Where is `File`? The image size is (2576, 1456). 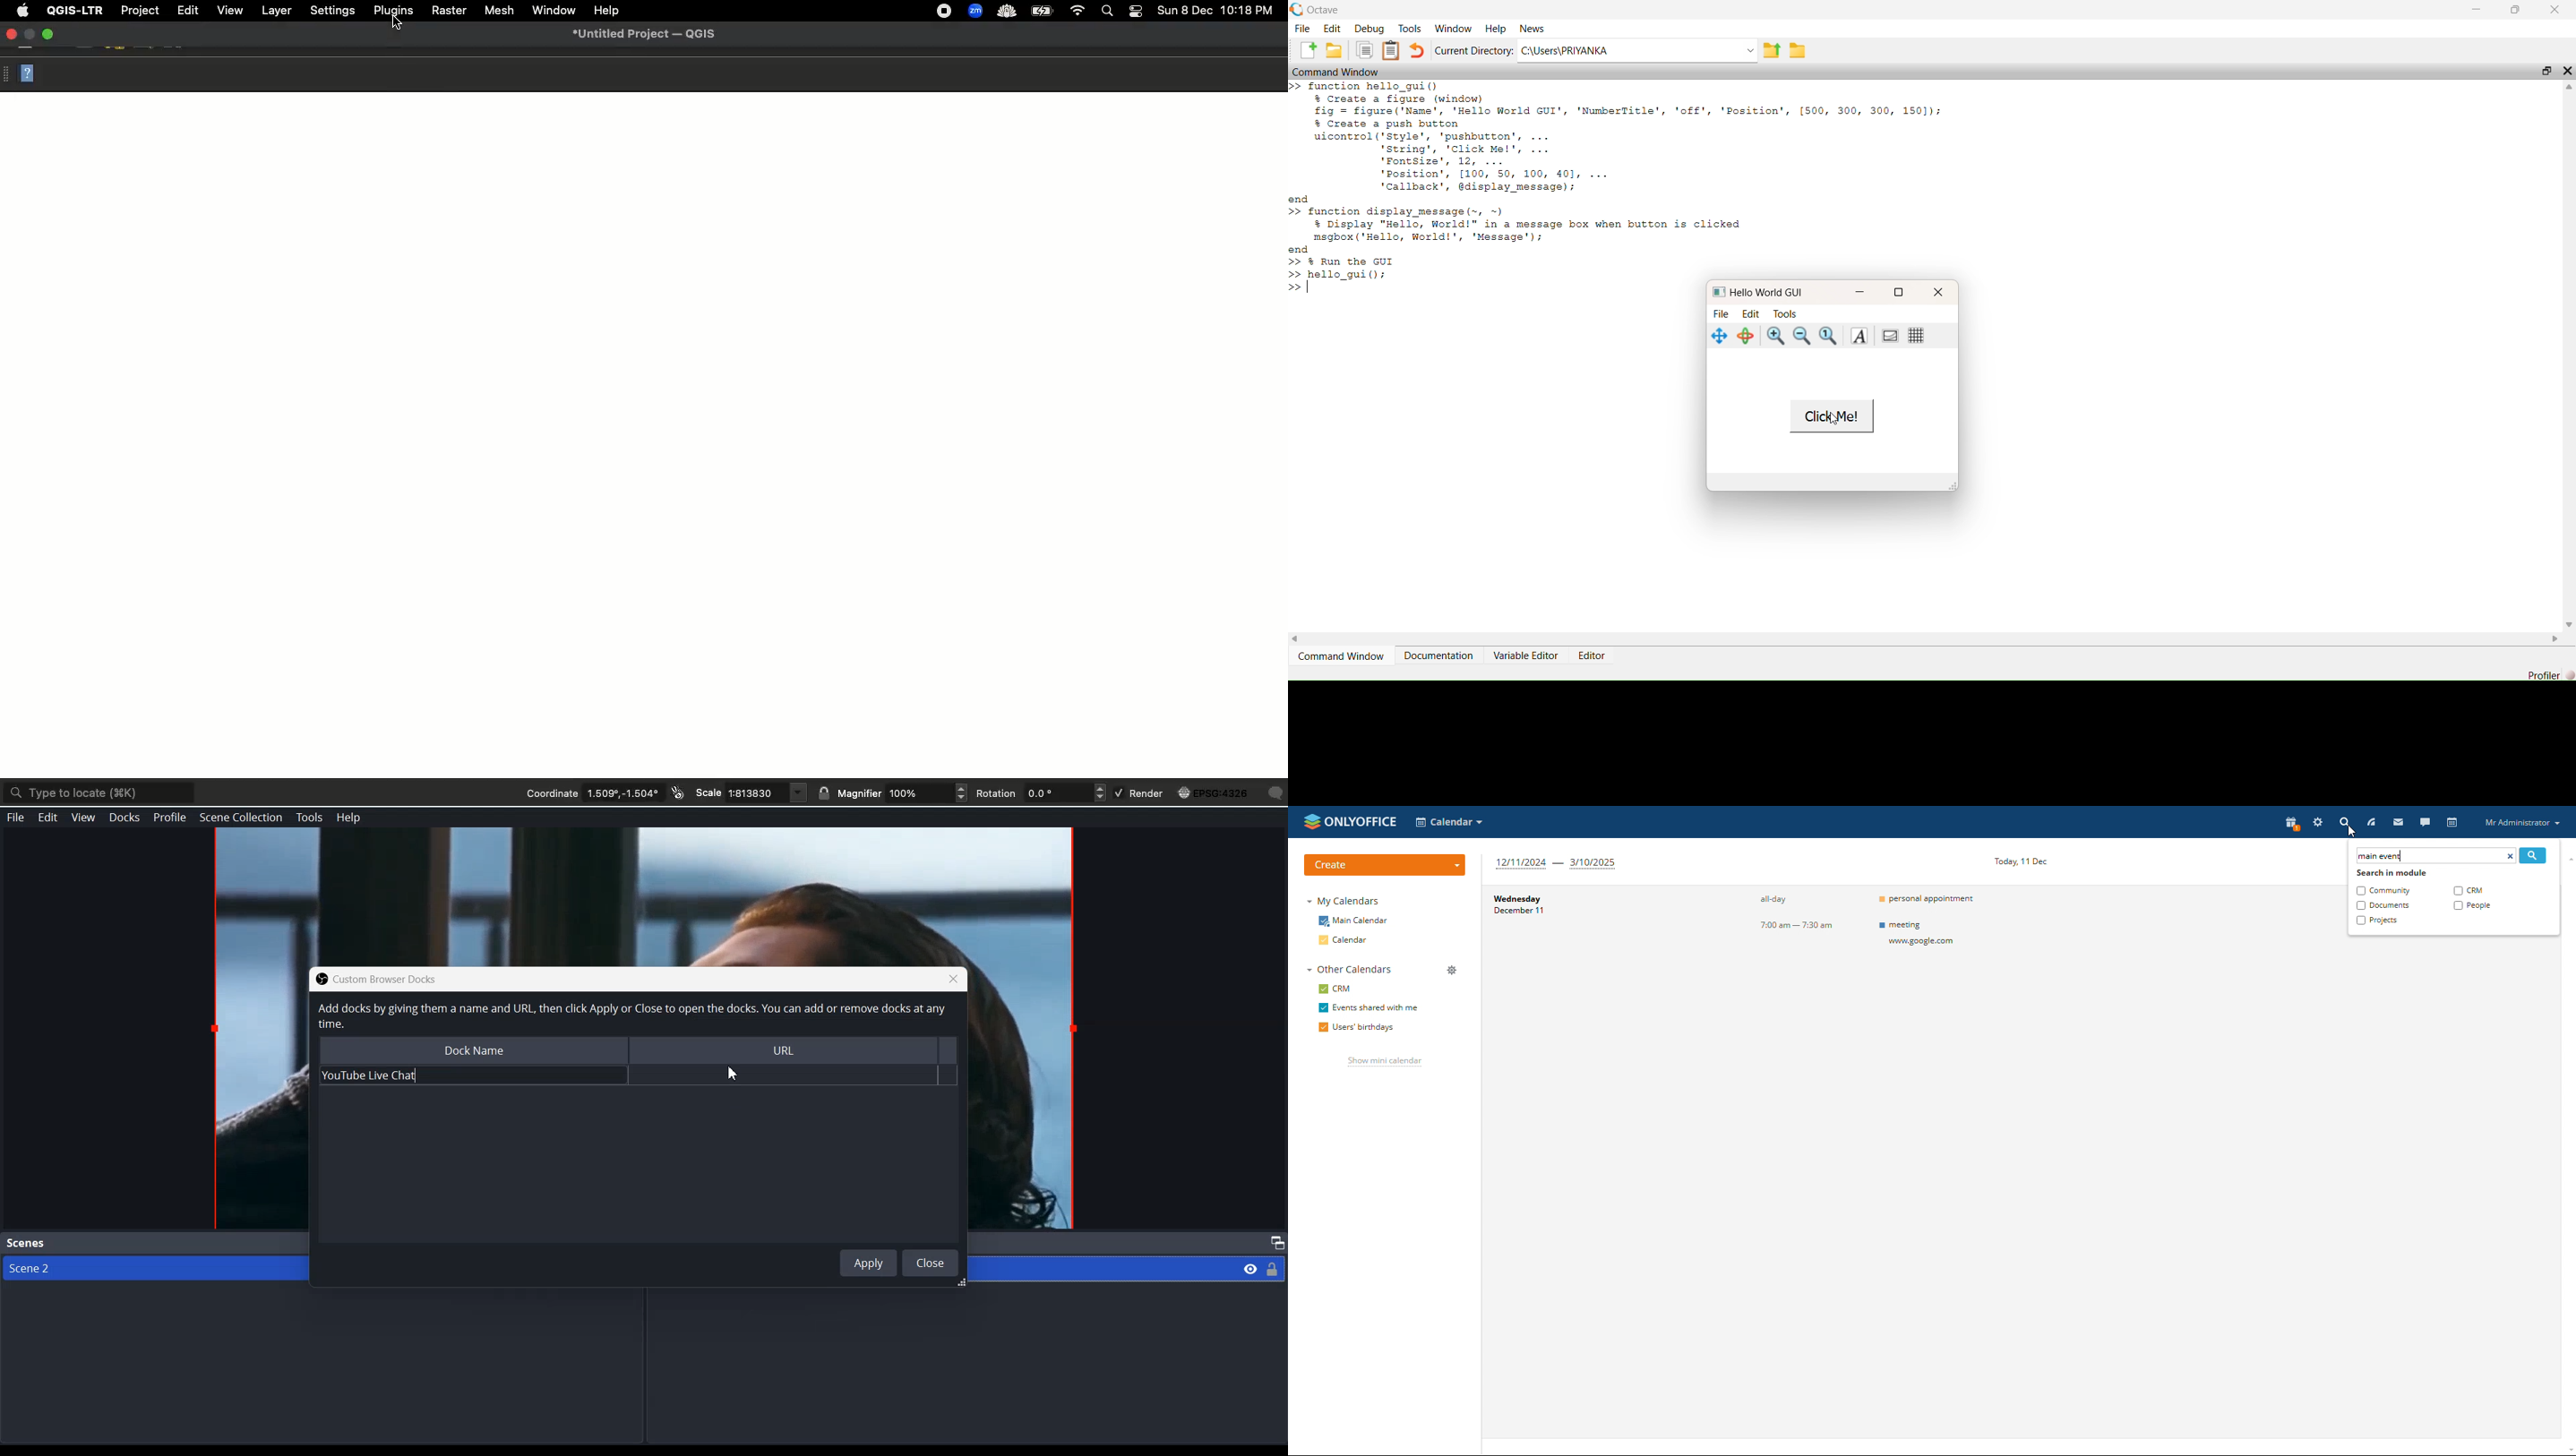
File is located at coordinates (1301, 28).